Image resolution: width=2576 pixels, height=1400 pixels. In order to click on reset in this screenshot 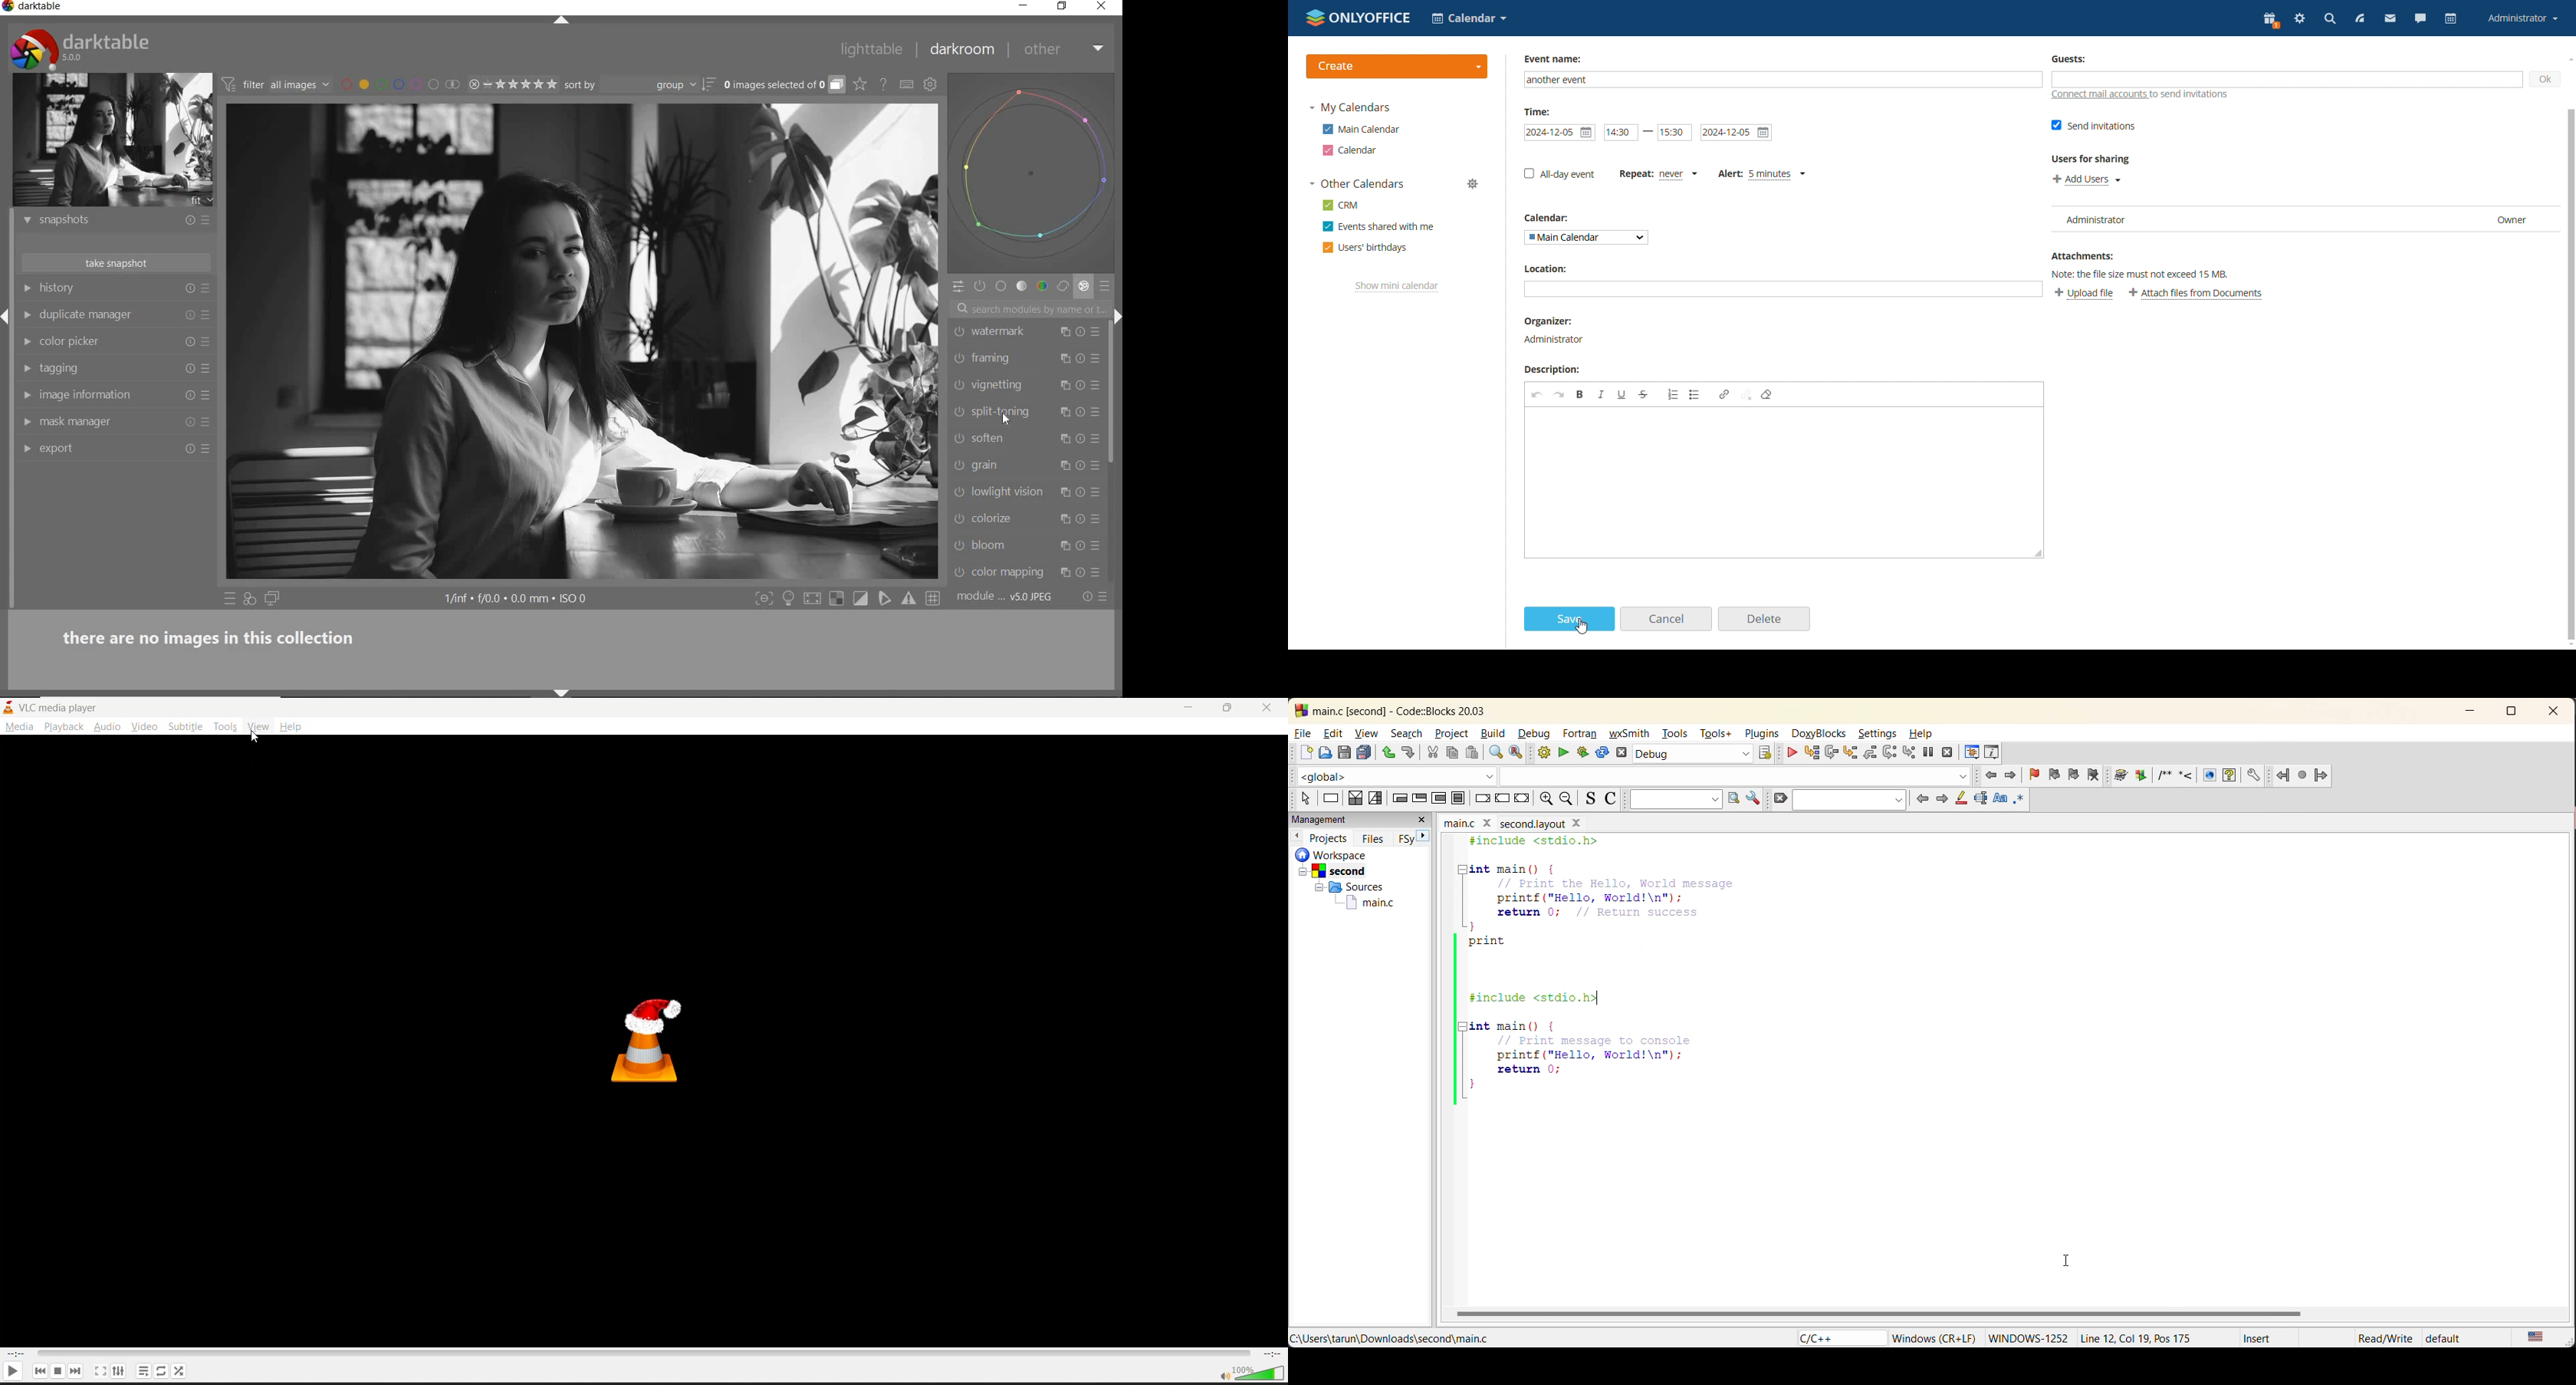, I will do `click(1081, 572)`.